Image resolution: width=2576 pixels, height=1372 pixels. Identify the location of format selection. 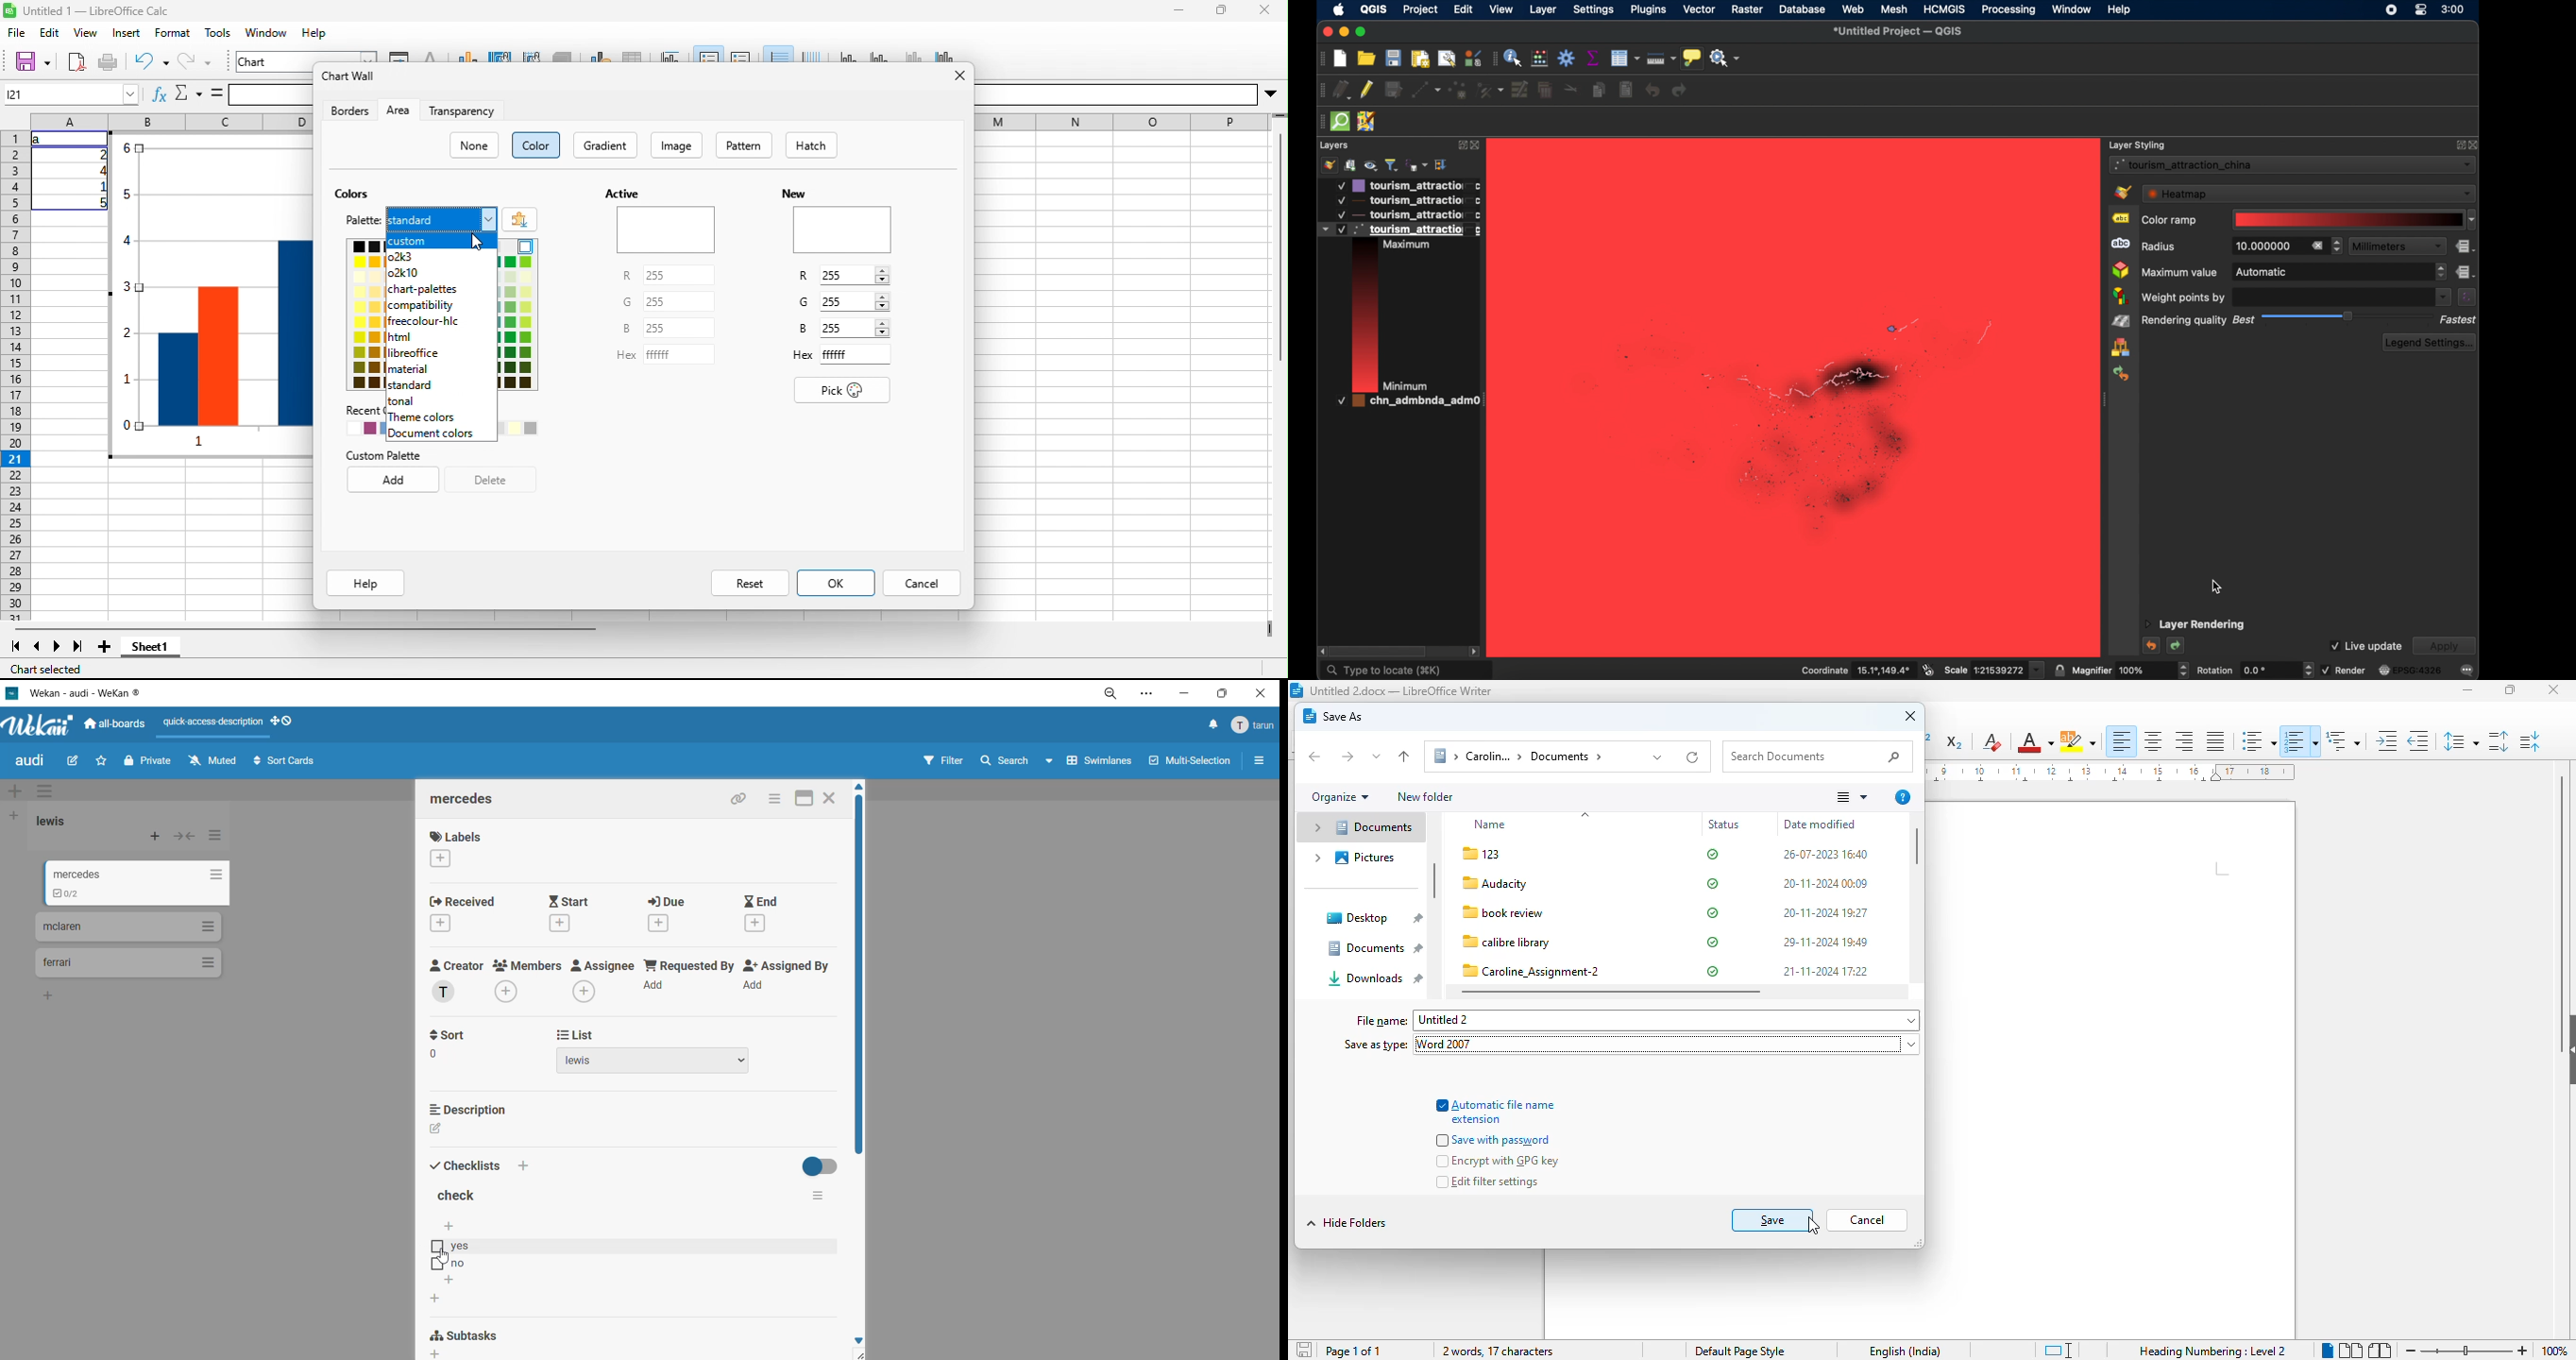
(399, 56).